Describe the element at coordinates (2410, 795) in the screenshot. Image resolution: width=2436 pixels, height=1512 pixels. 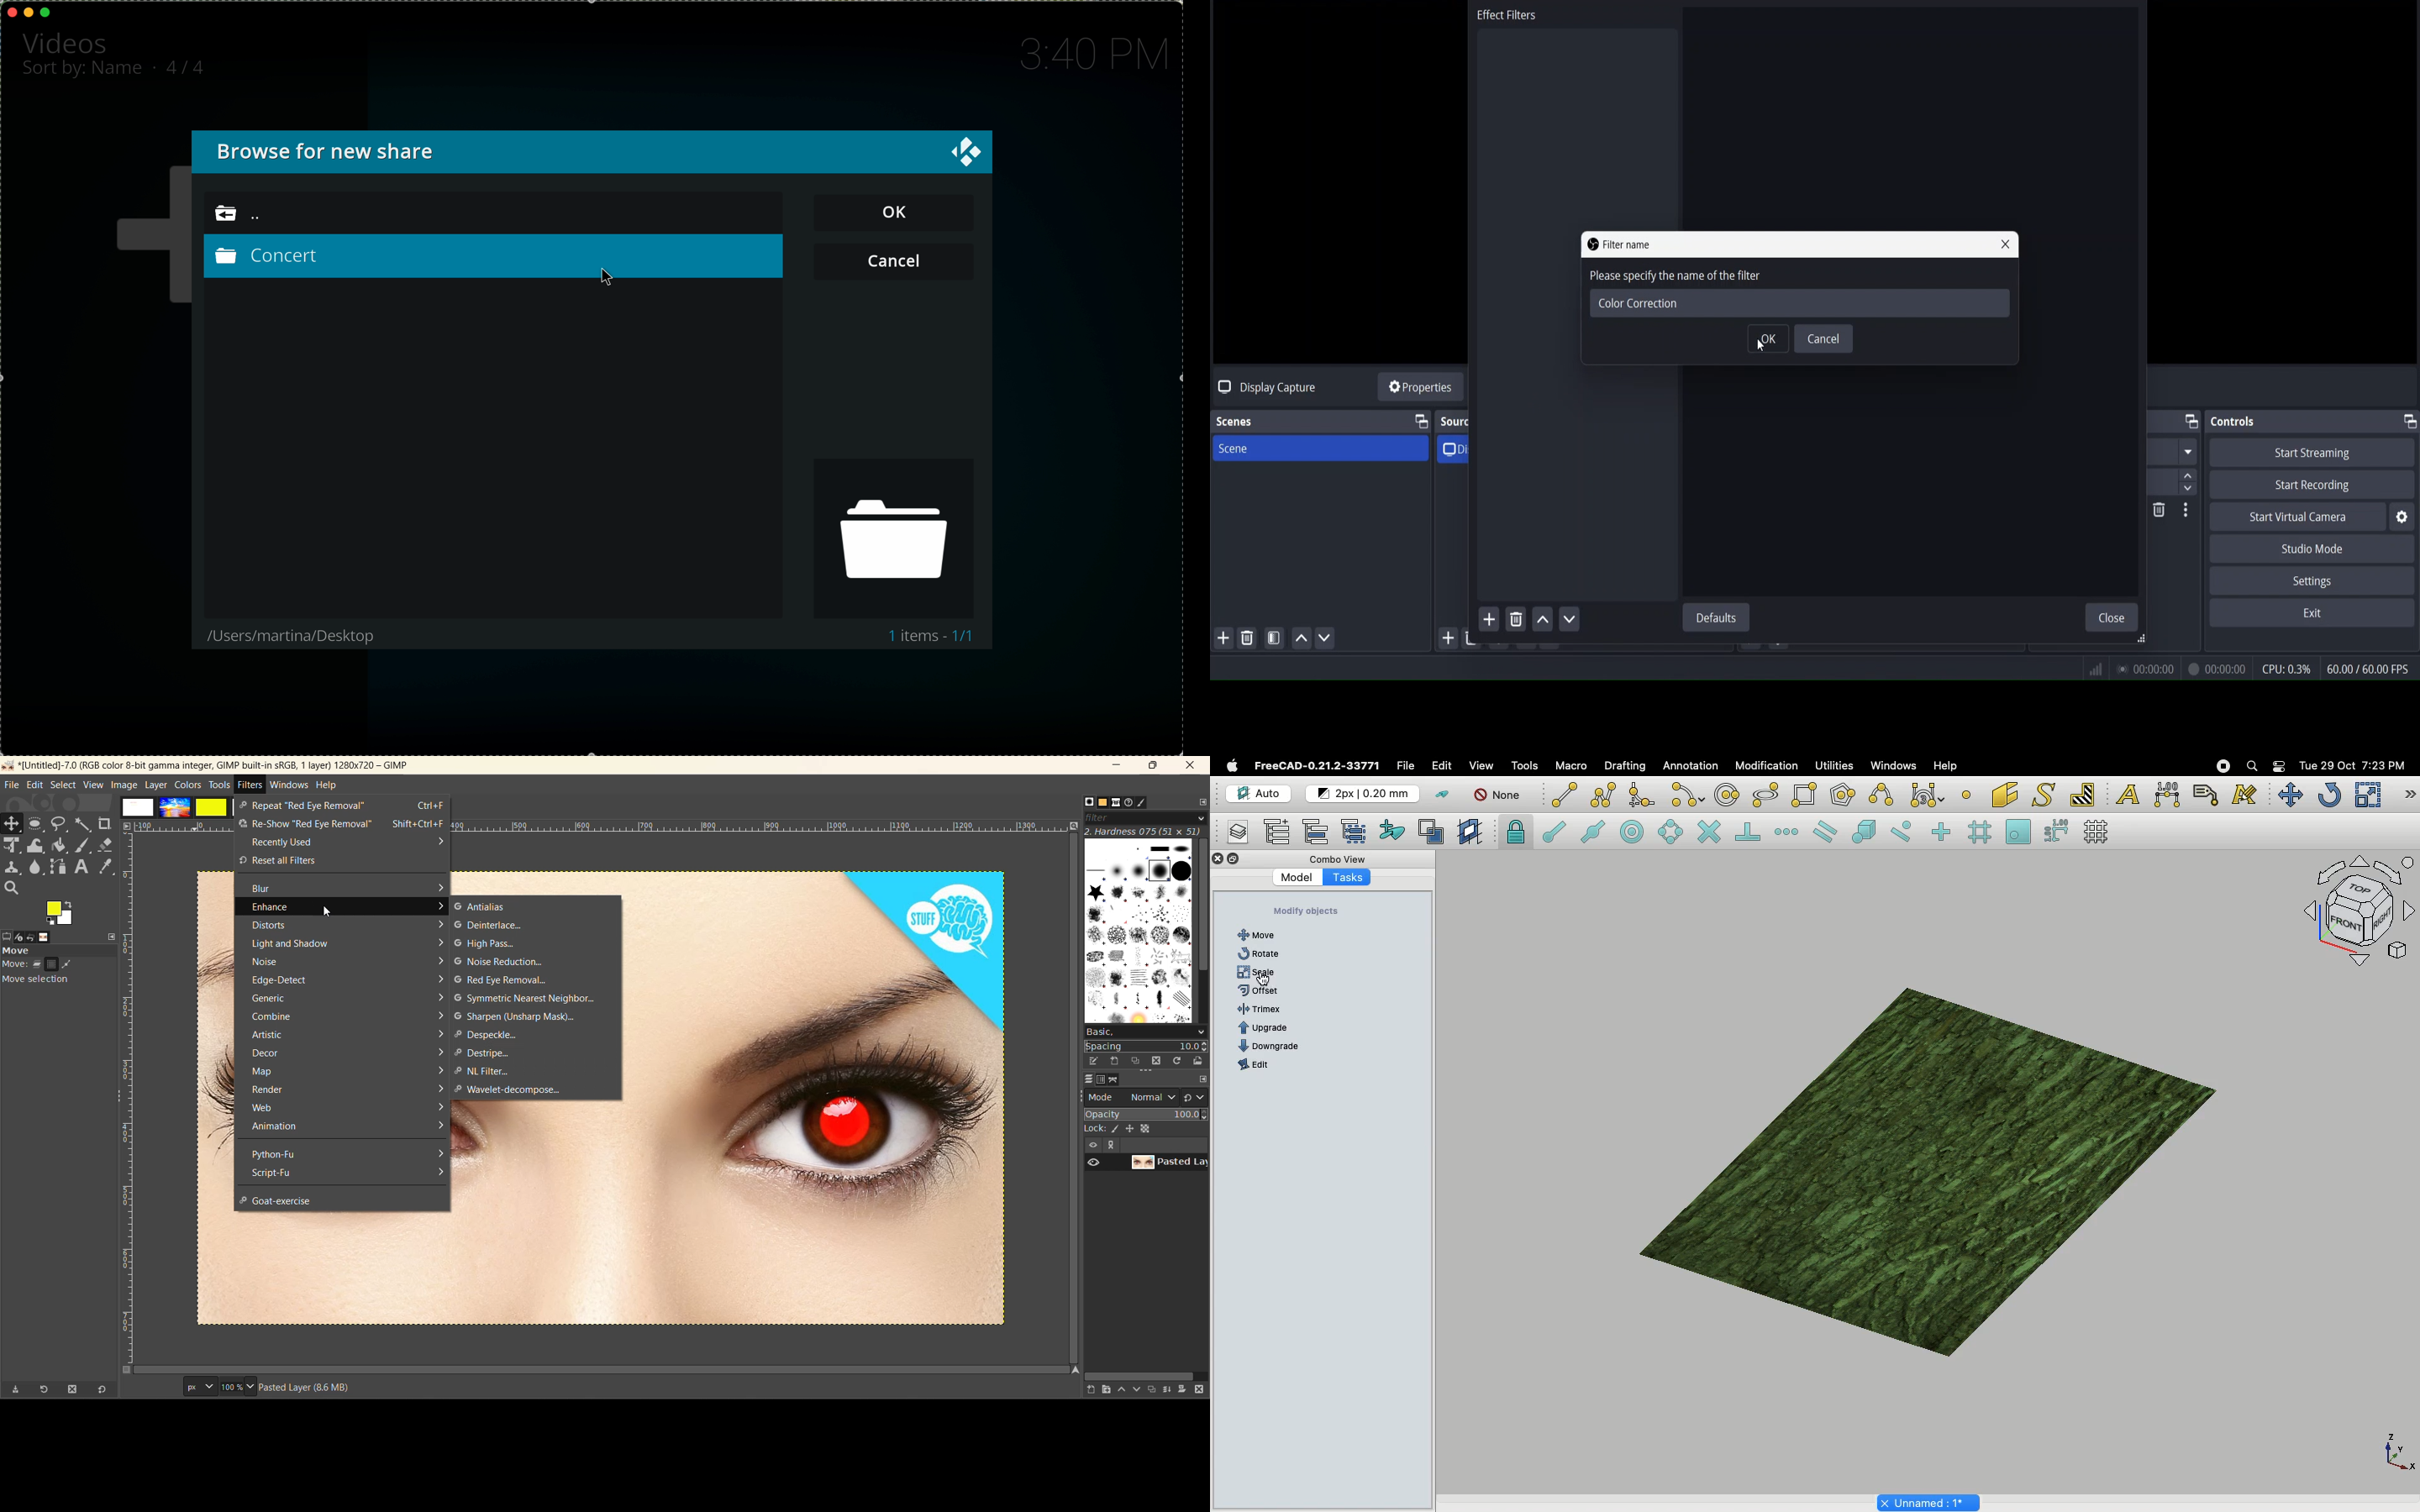
I see `Draft modification tools` at that location.